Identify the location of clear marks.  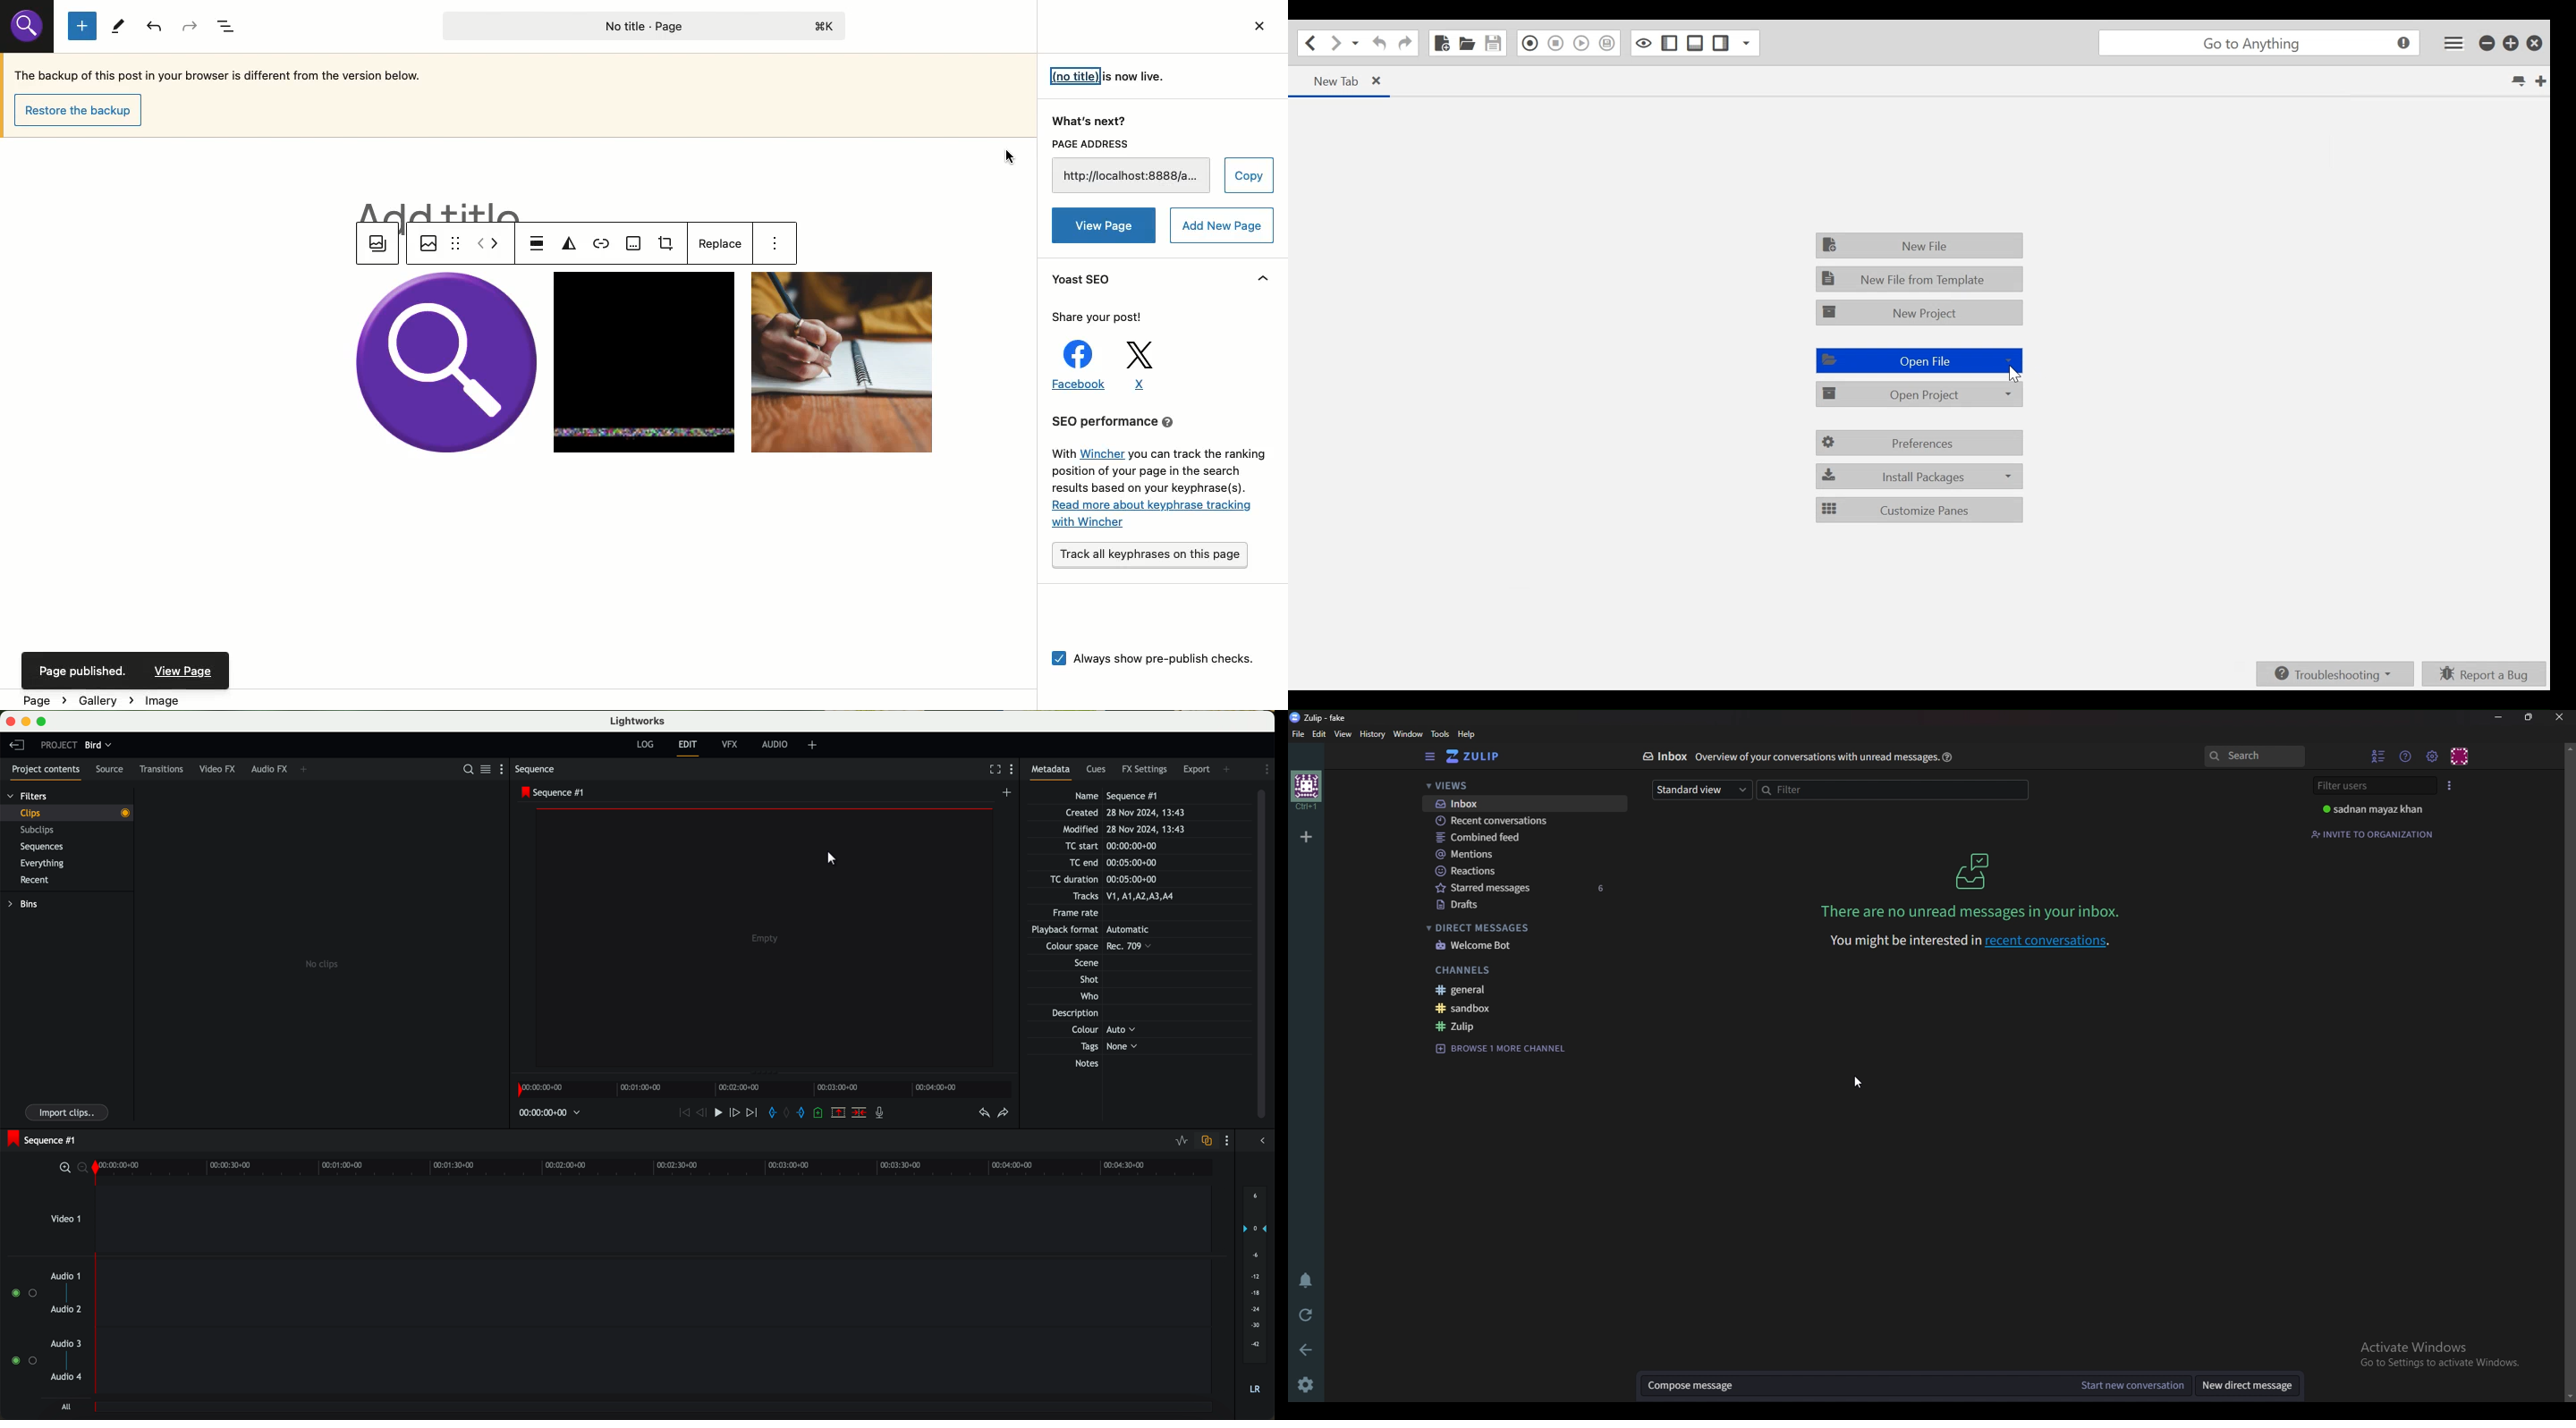
(789, 1114).